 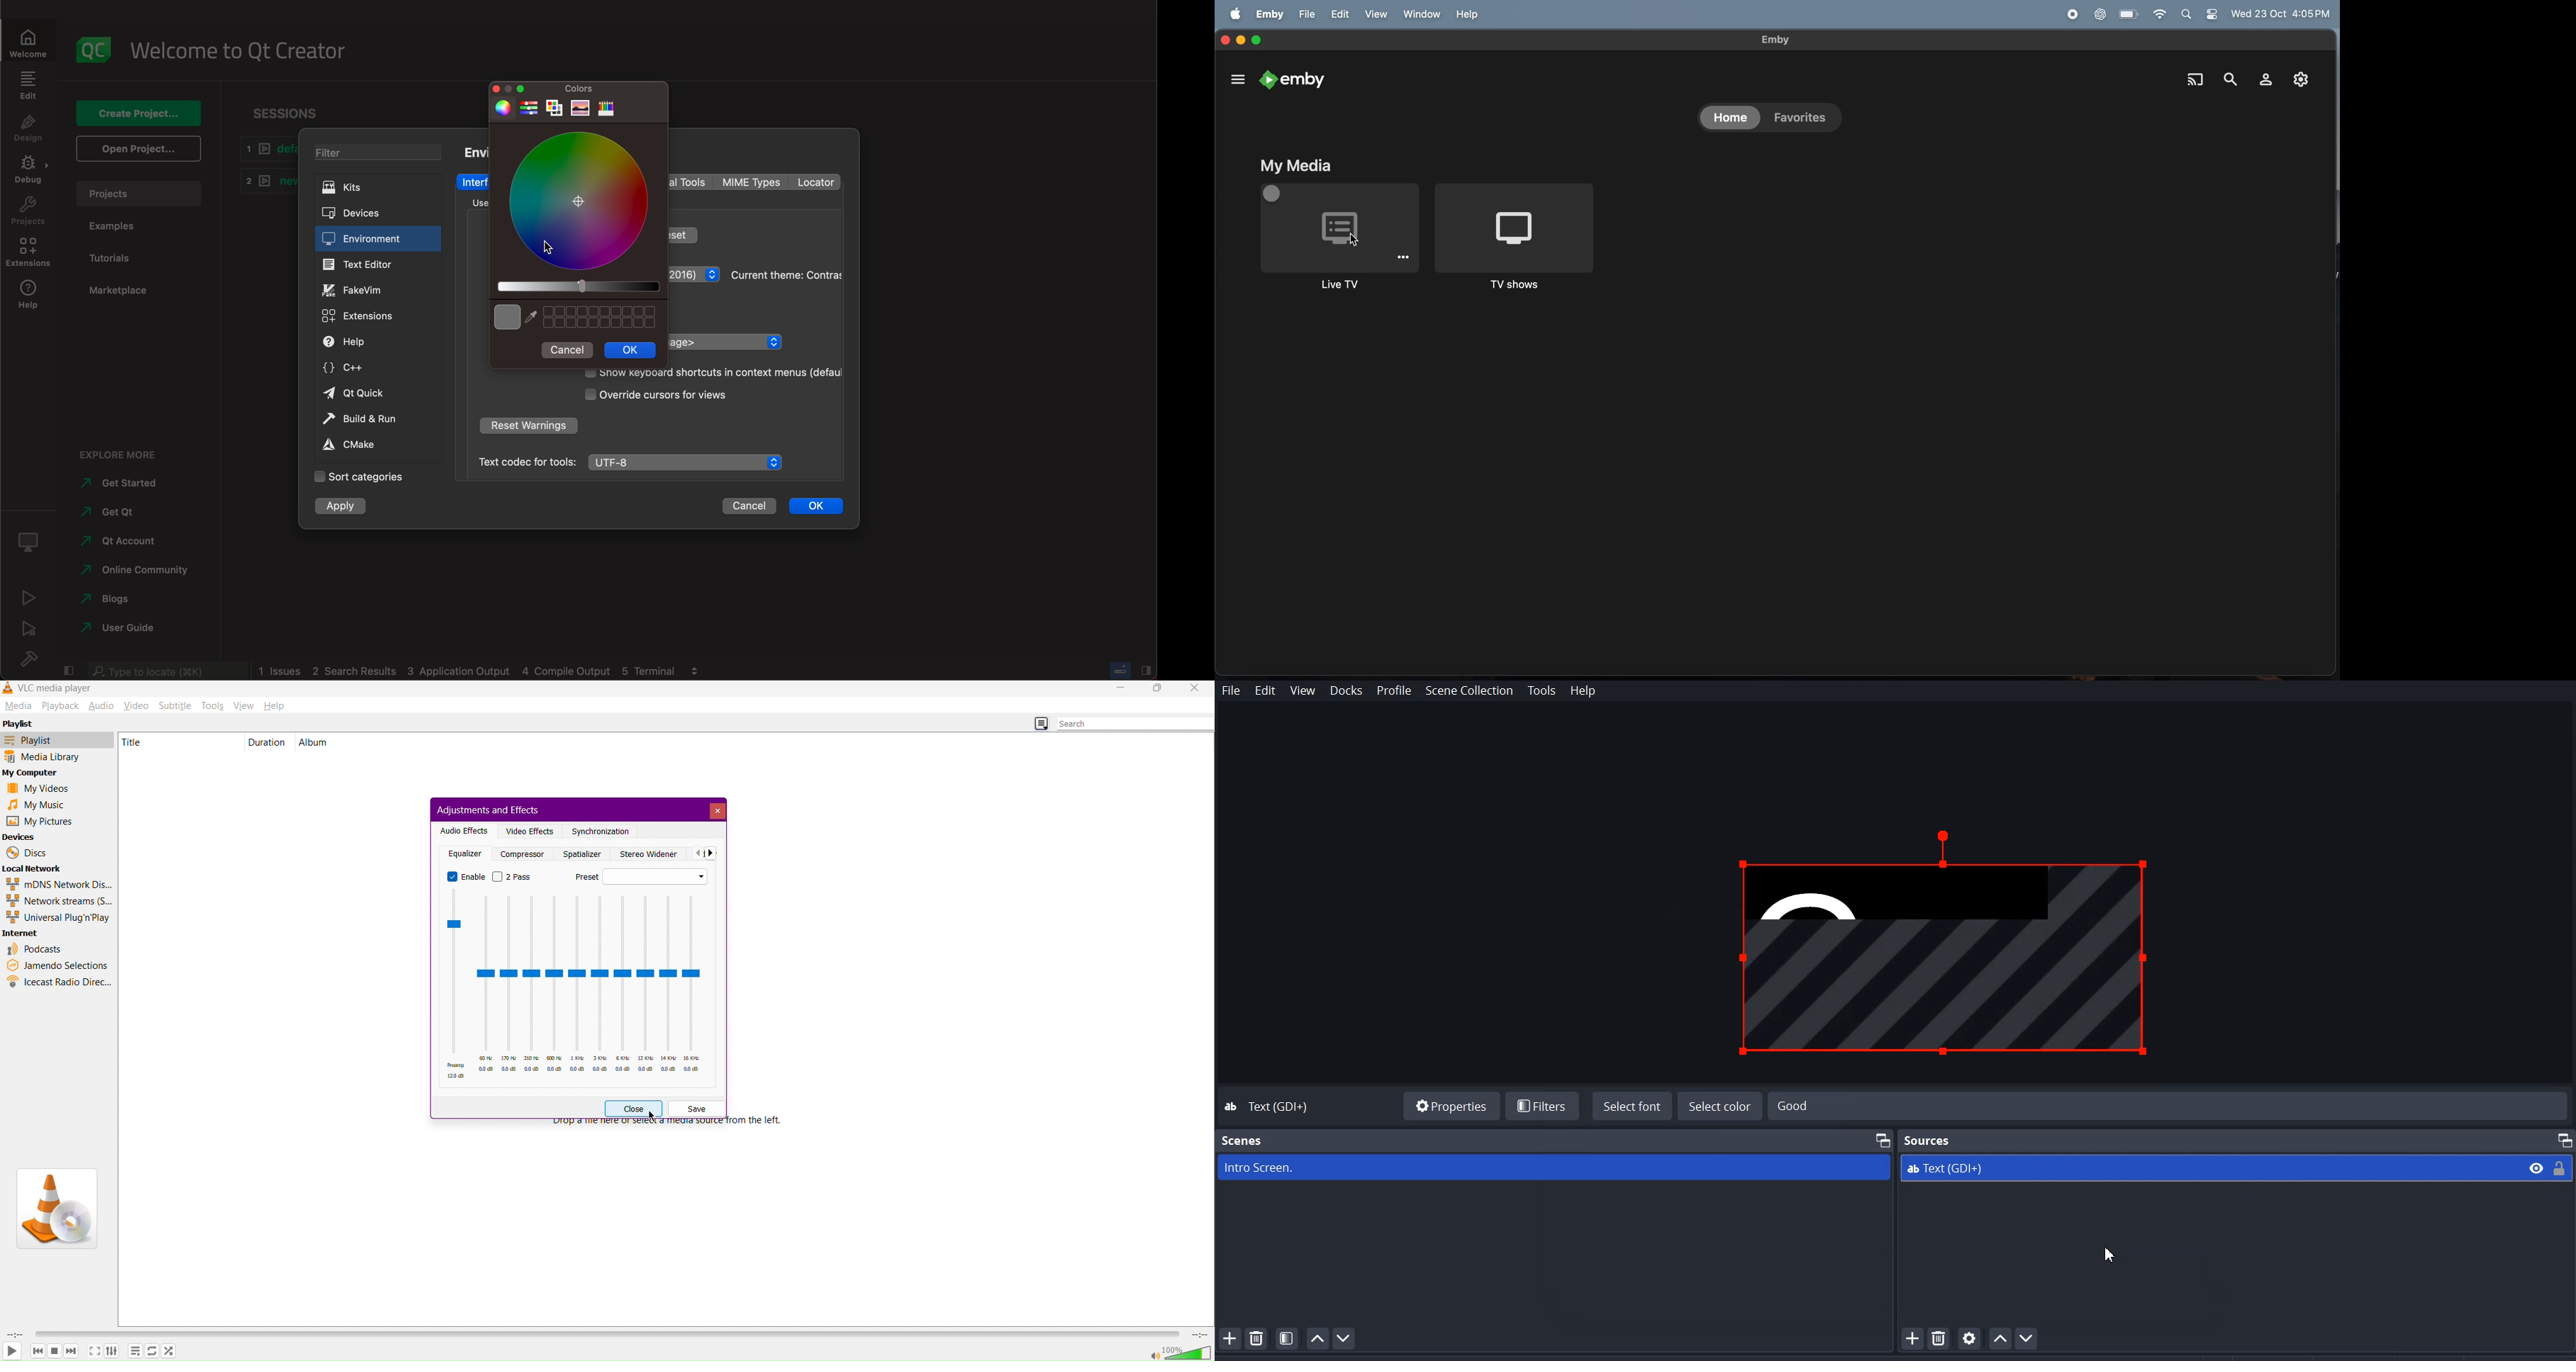 What do you see at coordinates (245, 705) in the screenshot?
I see `View` at bounding box center [245, 705].